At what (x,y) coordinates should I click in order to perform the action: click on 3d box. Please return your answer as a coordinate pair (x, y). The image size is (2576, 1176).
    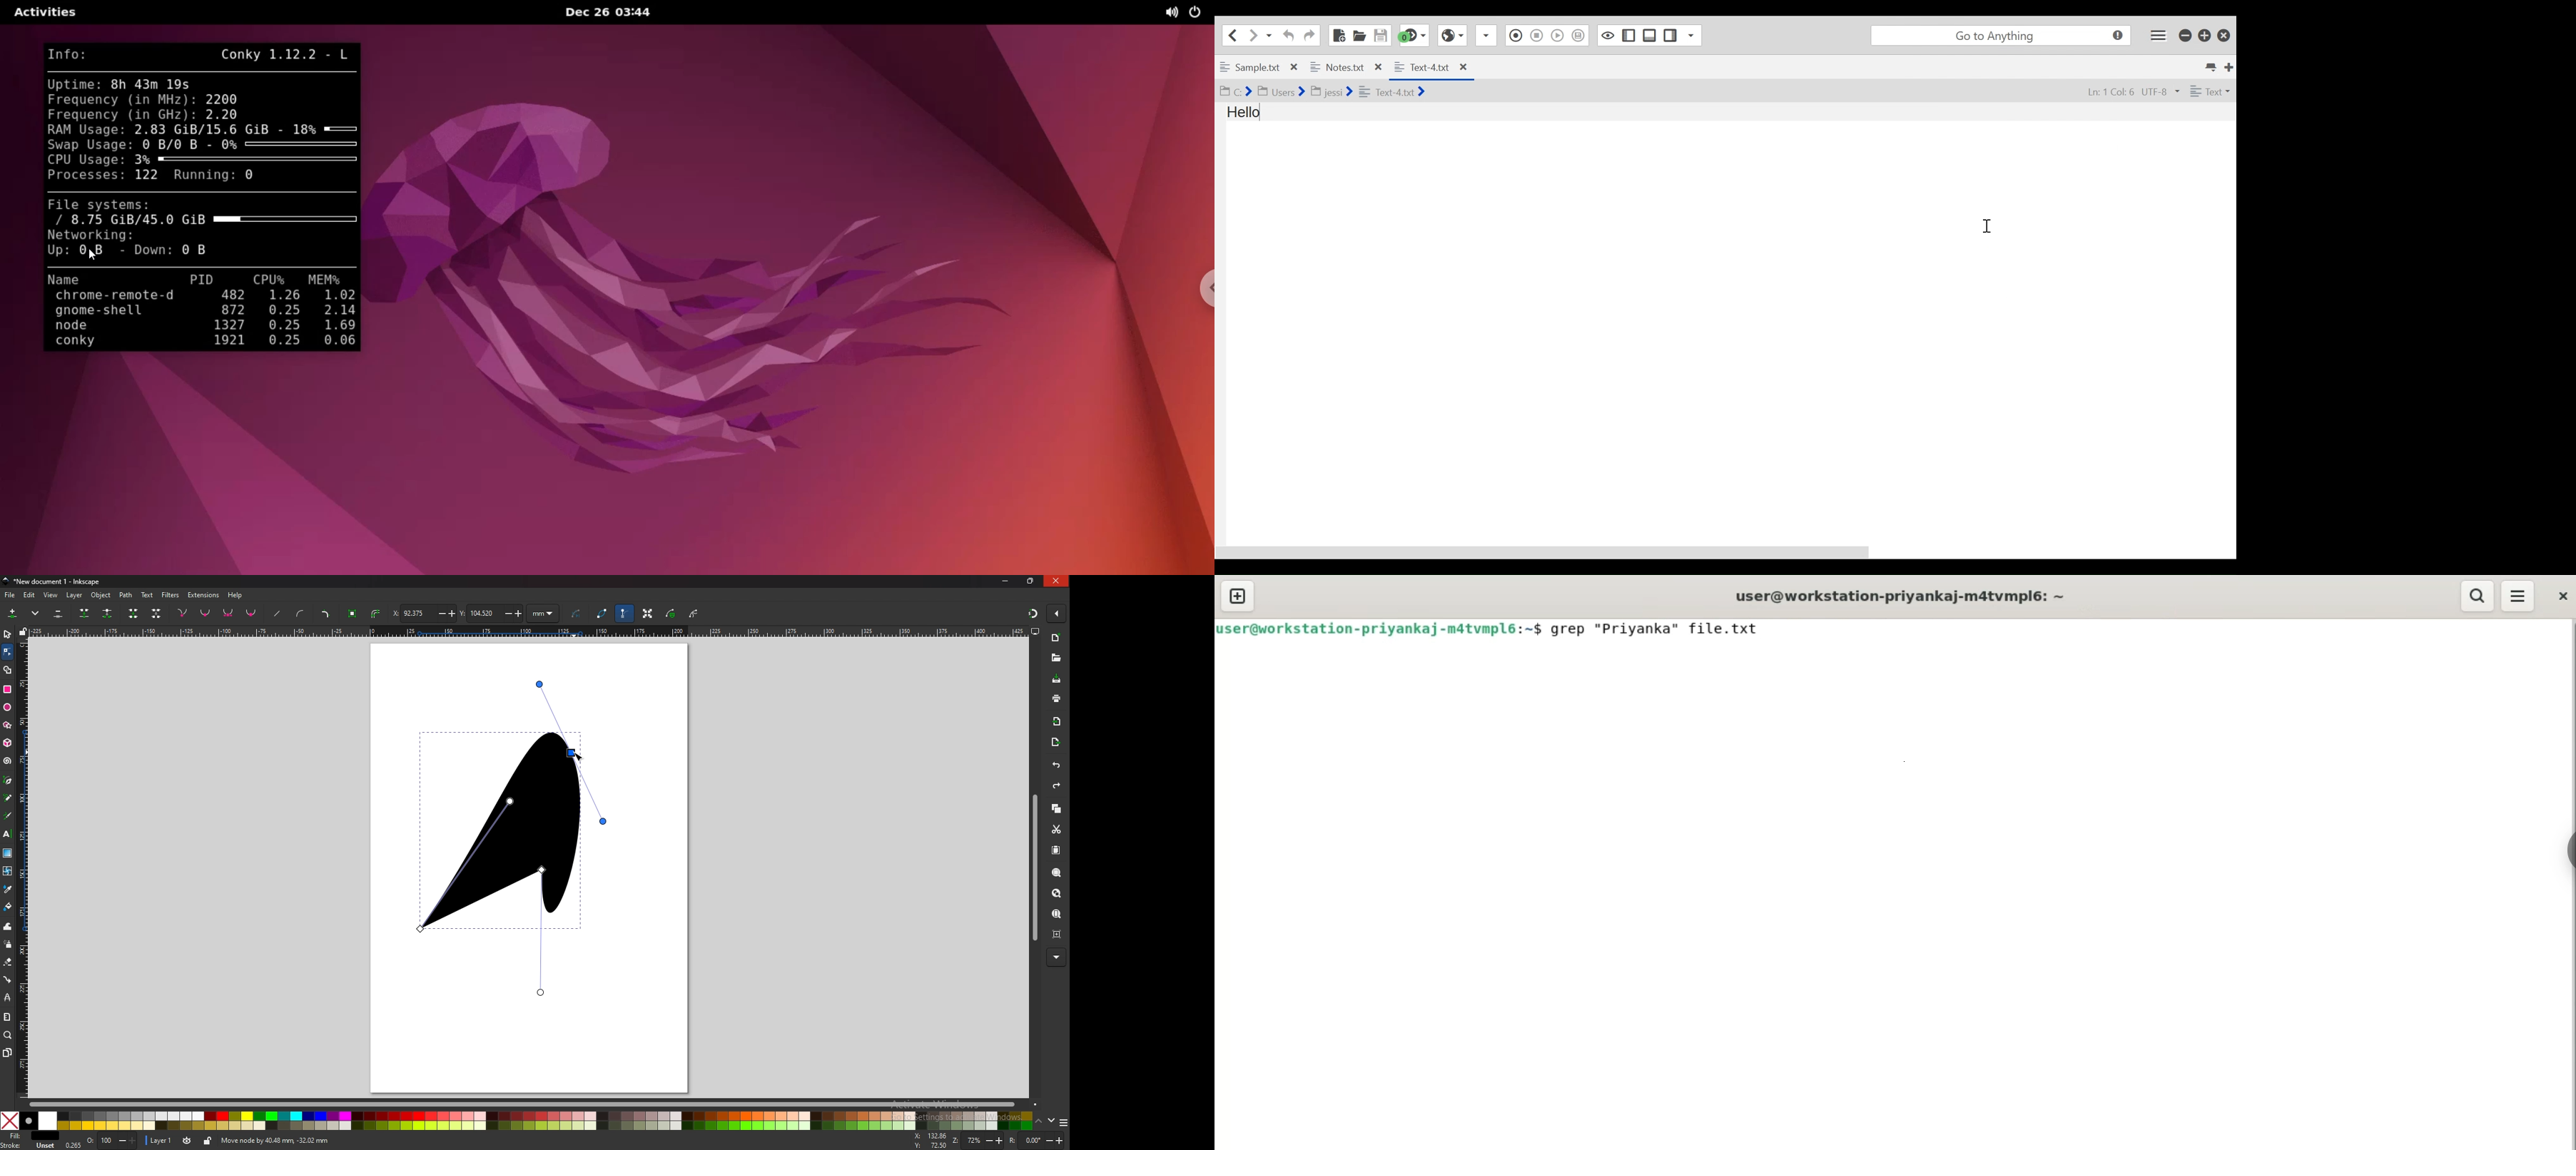
    Looking at the image, I should click on (8, 743).